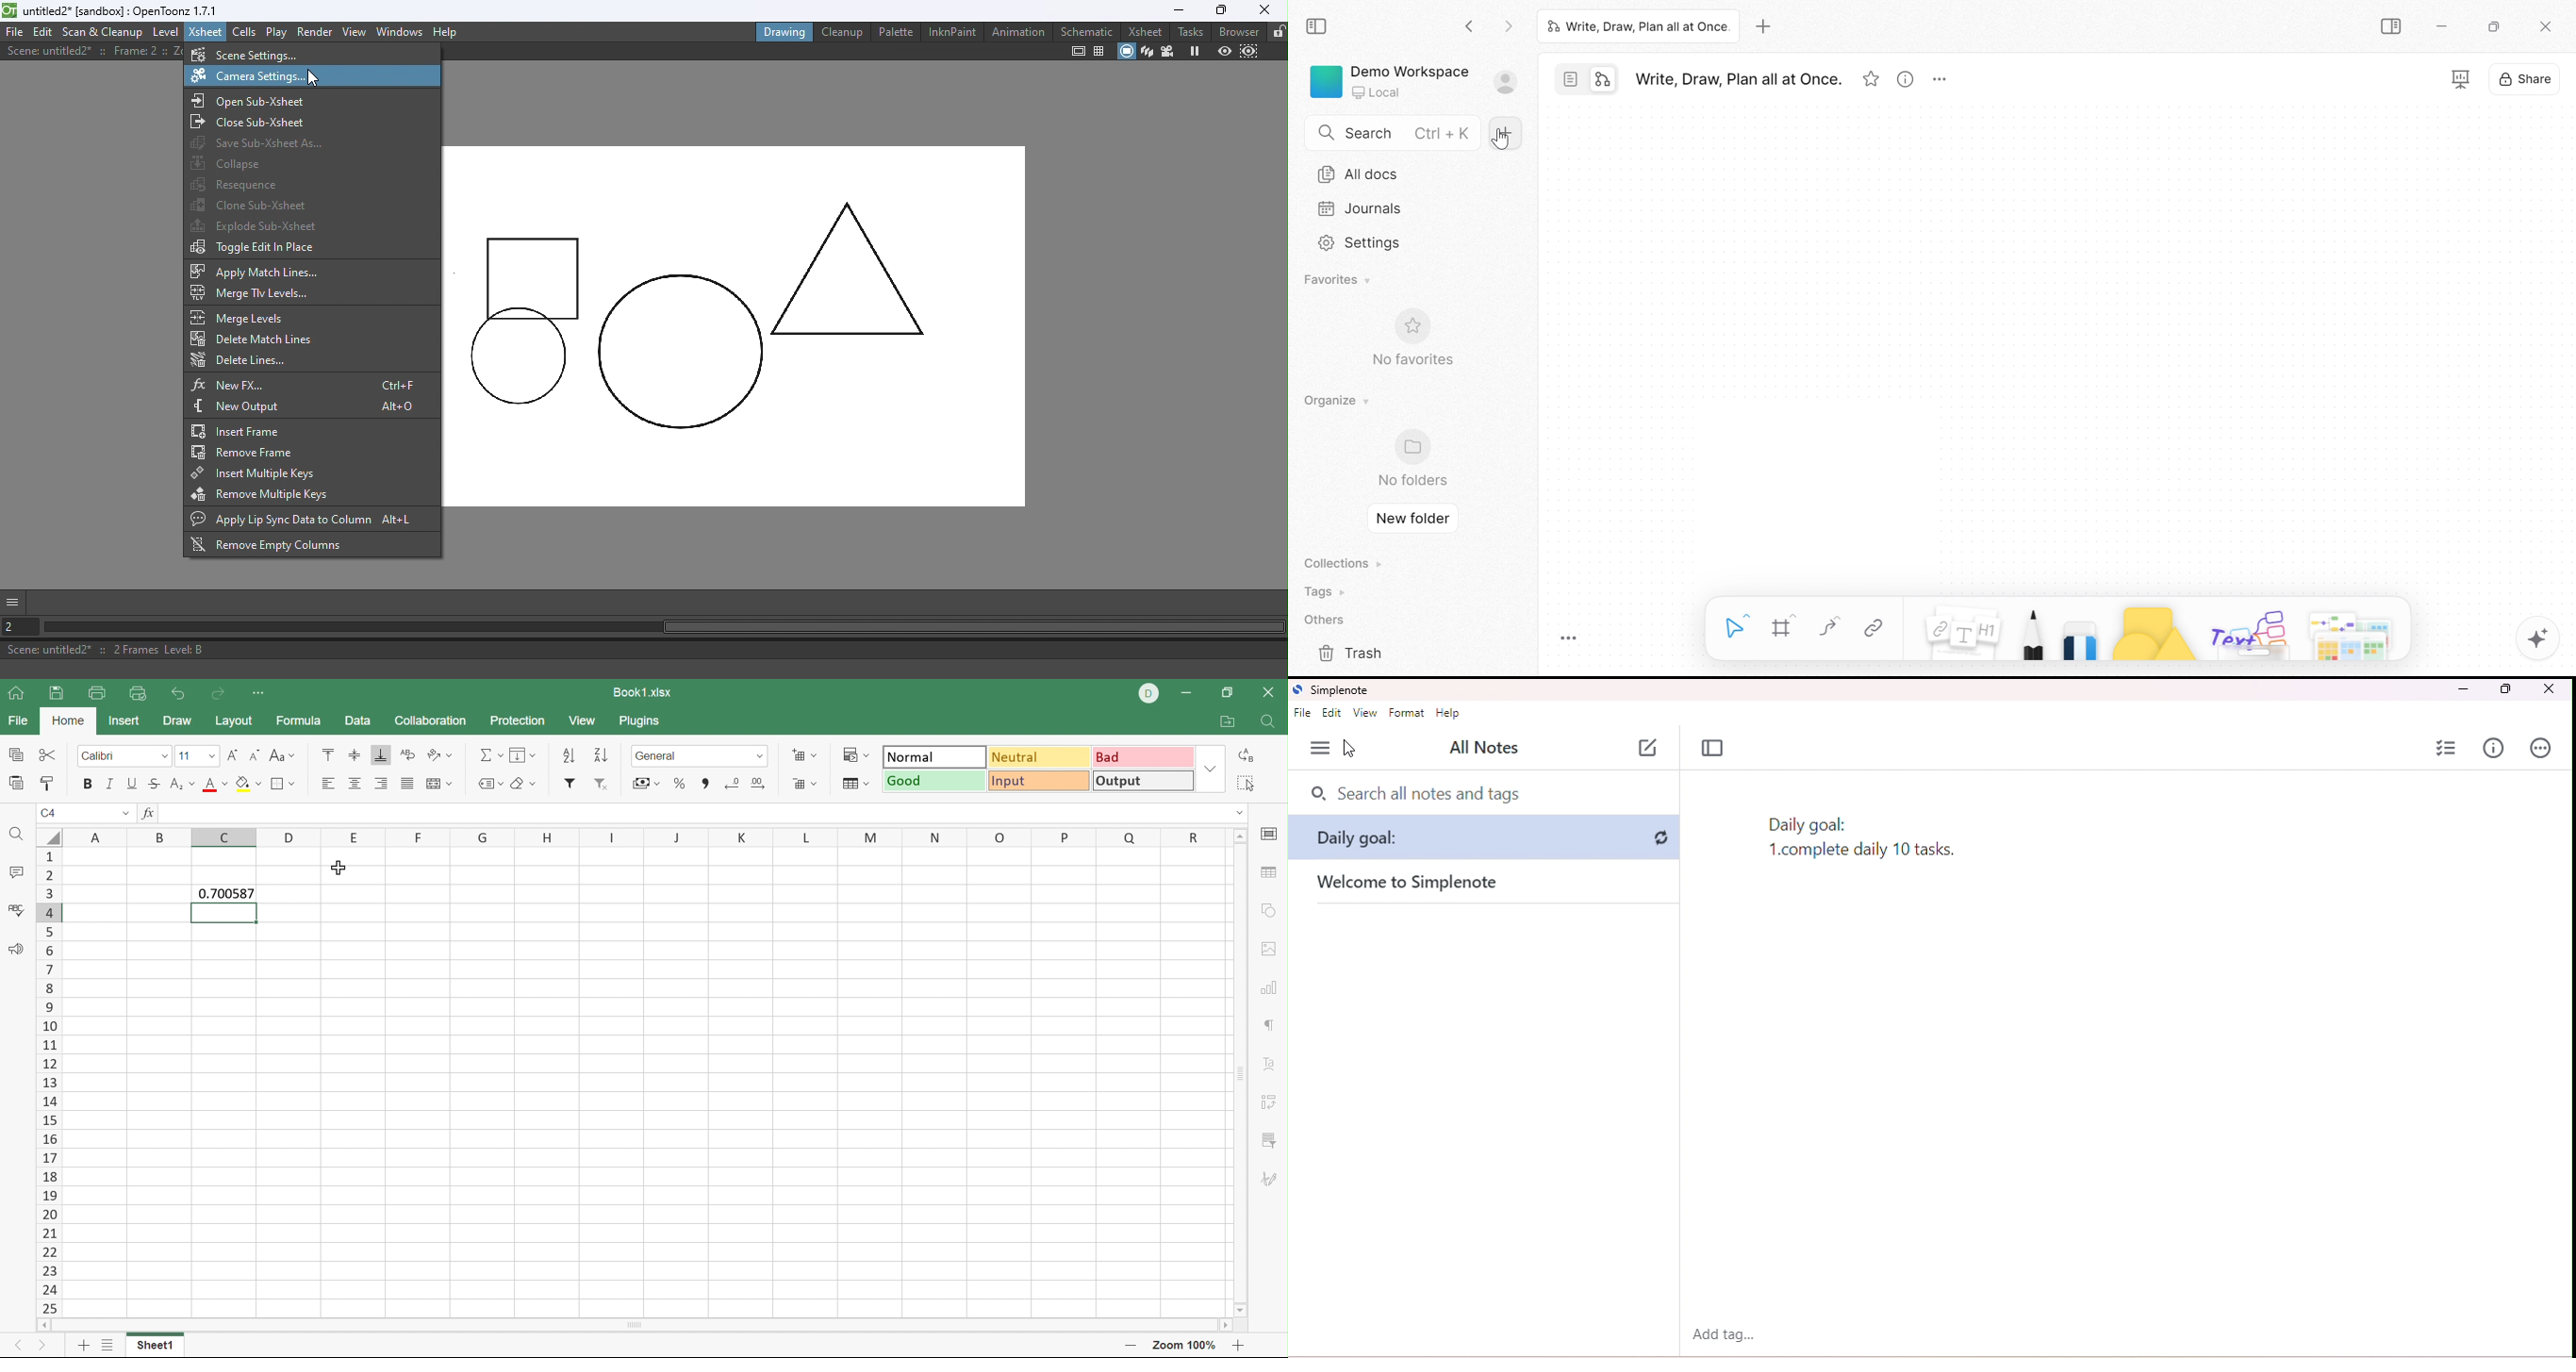 The height and width of the screenshot is (1372, 2576). I want to click on Eraser, so click(2079, 633).